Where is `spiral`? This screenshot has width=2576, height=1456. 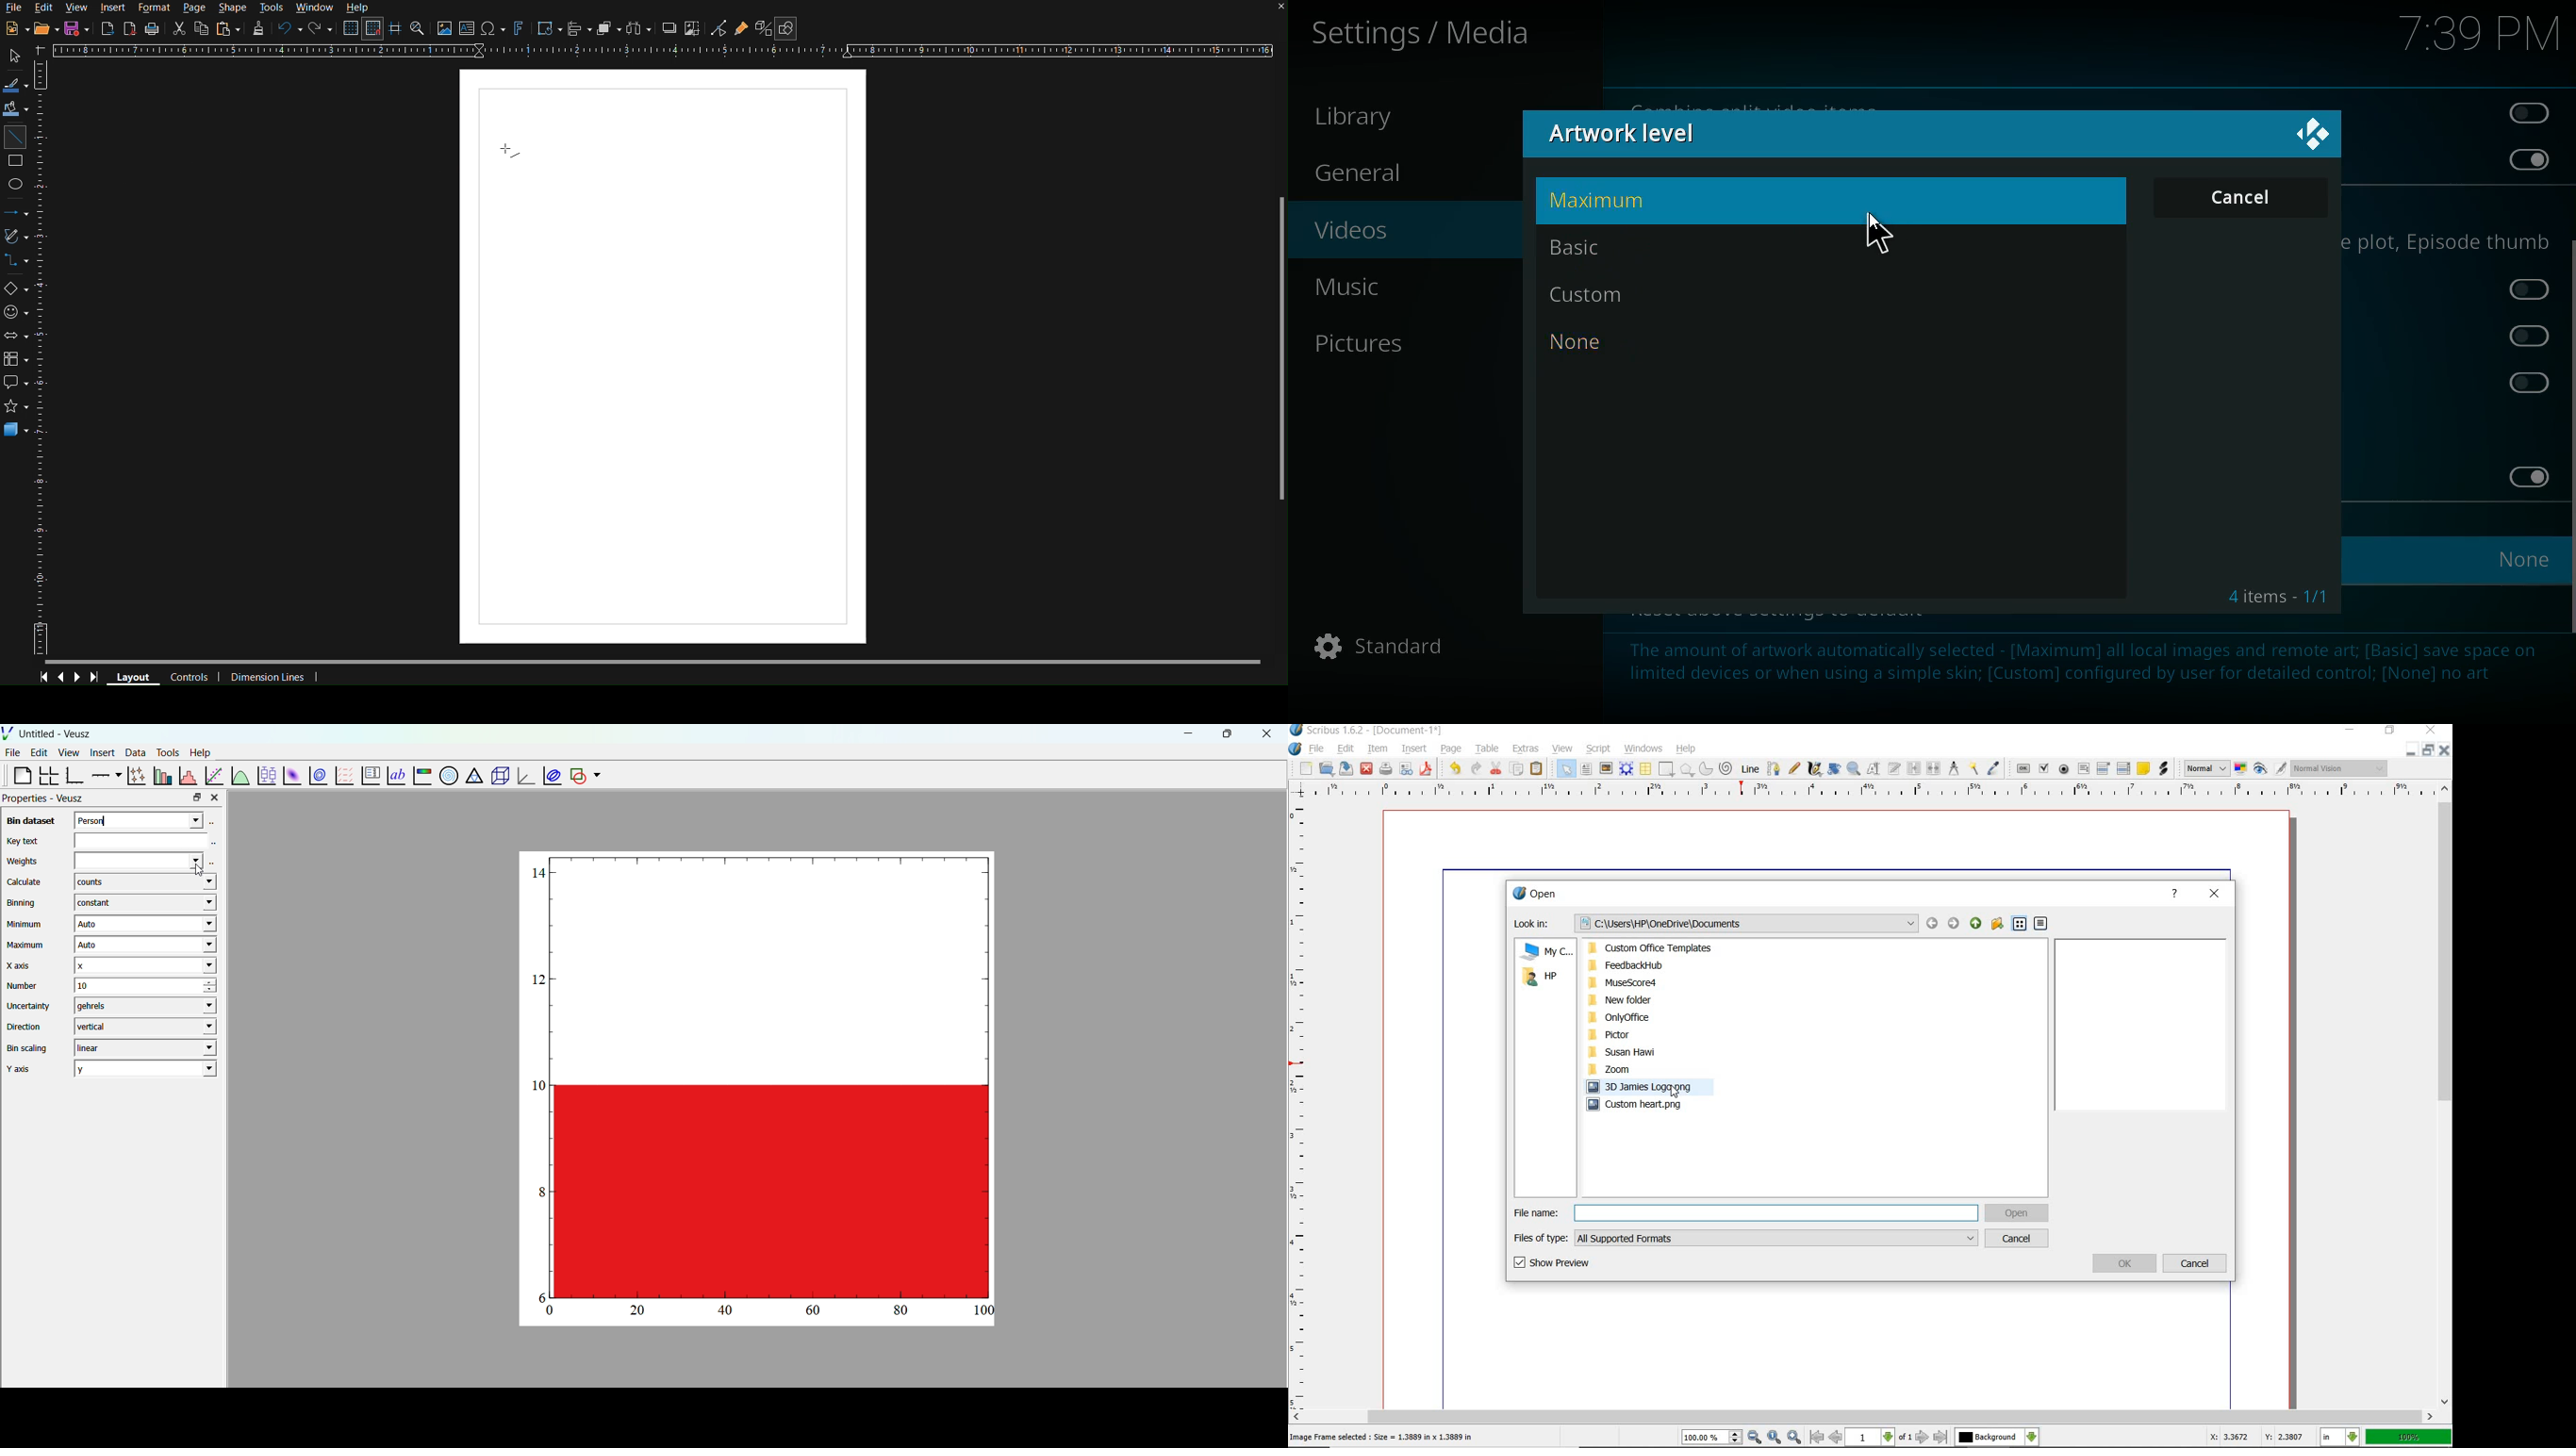 spiral is located at coordinates (1726, 768).